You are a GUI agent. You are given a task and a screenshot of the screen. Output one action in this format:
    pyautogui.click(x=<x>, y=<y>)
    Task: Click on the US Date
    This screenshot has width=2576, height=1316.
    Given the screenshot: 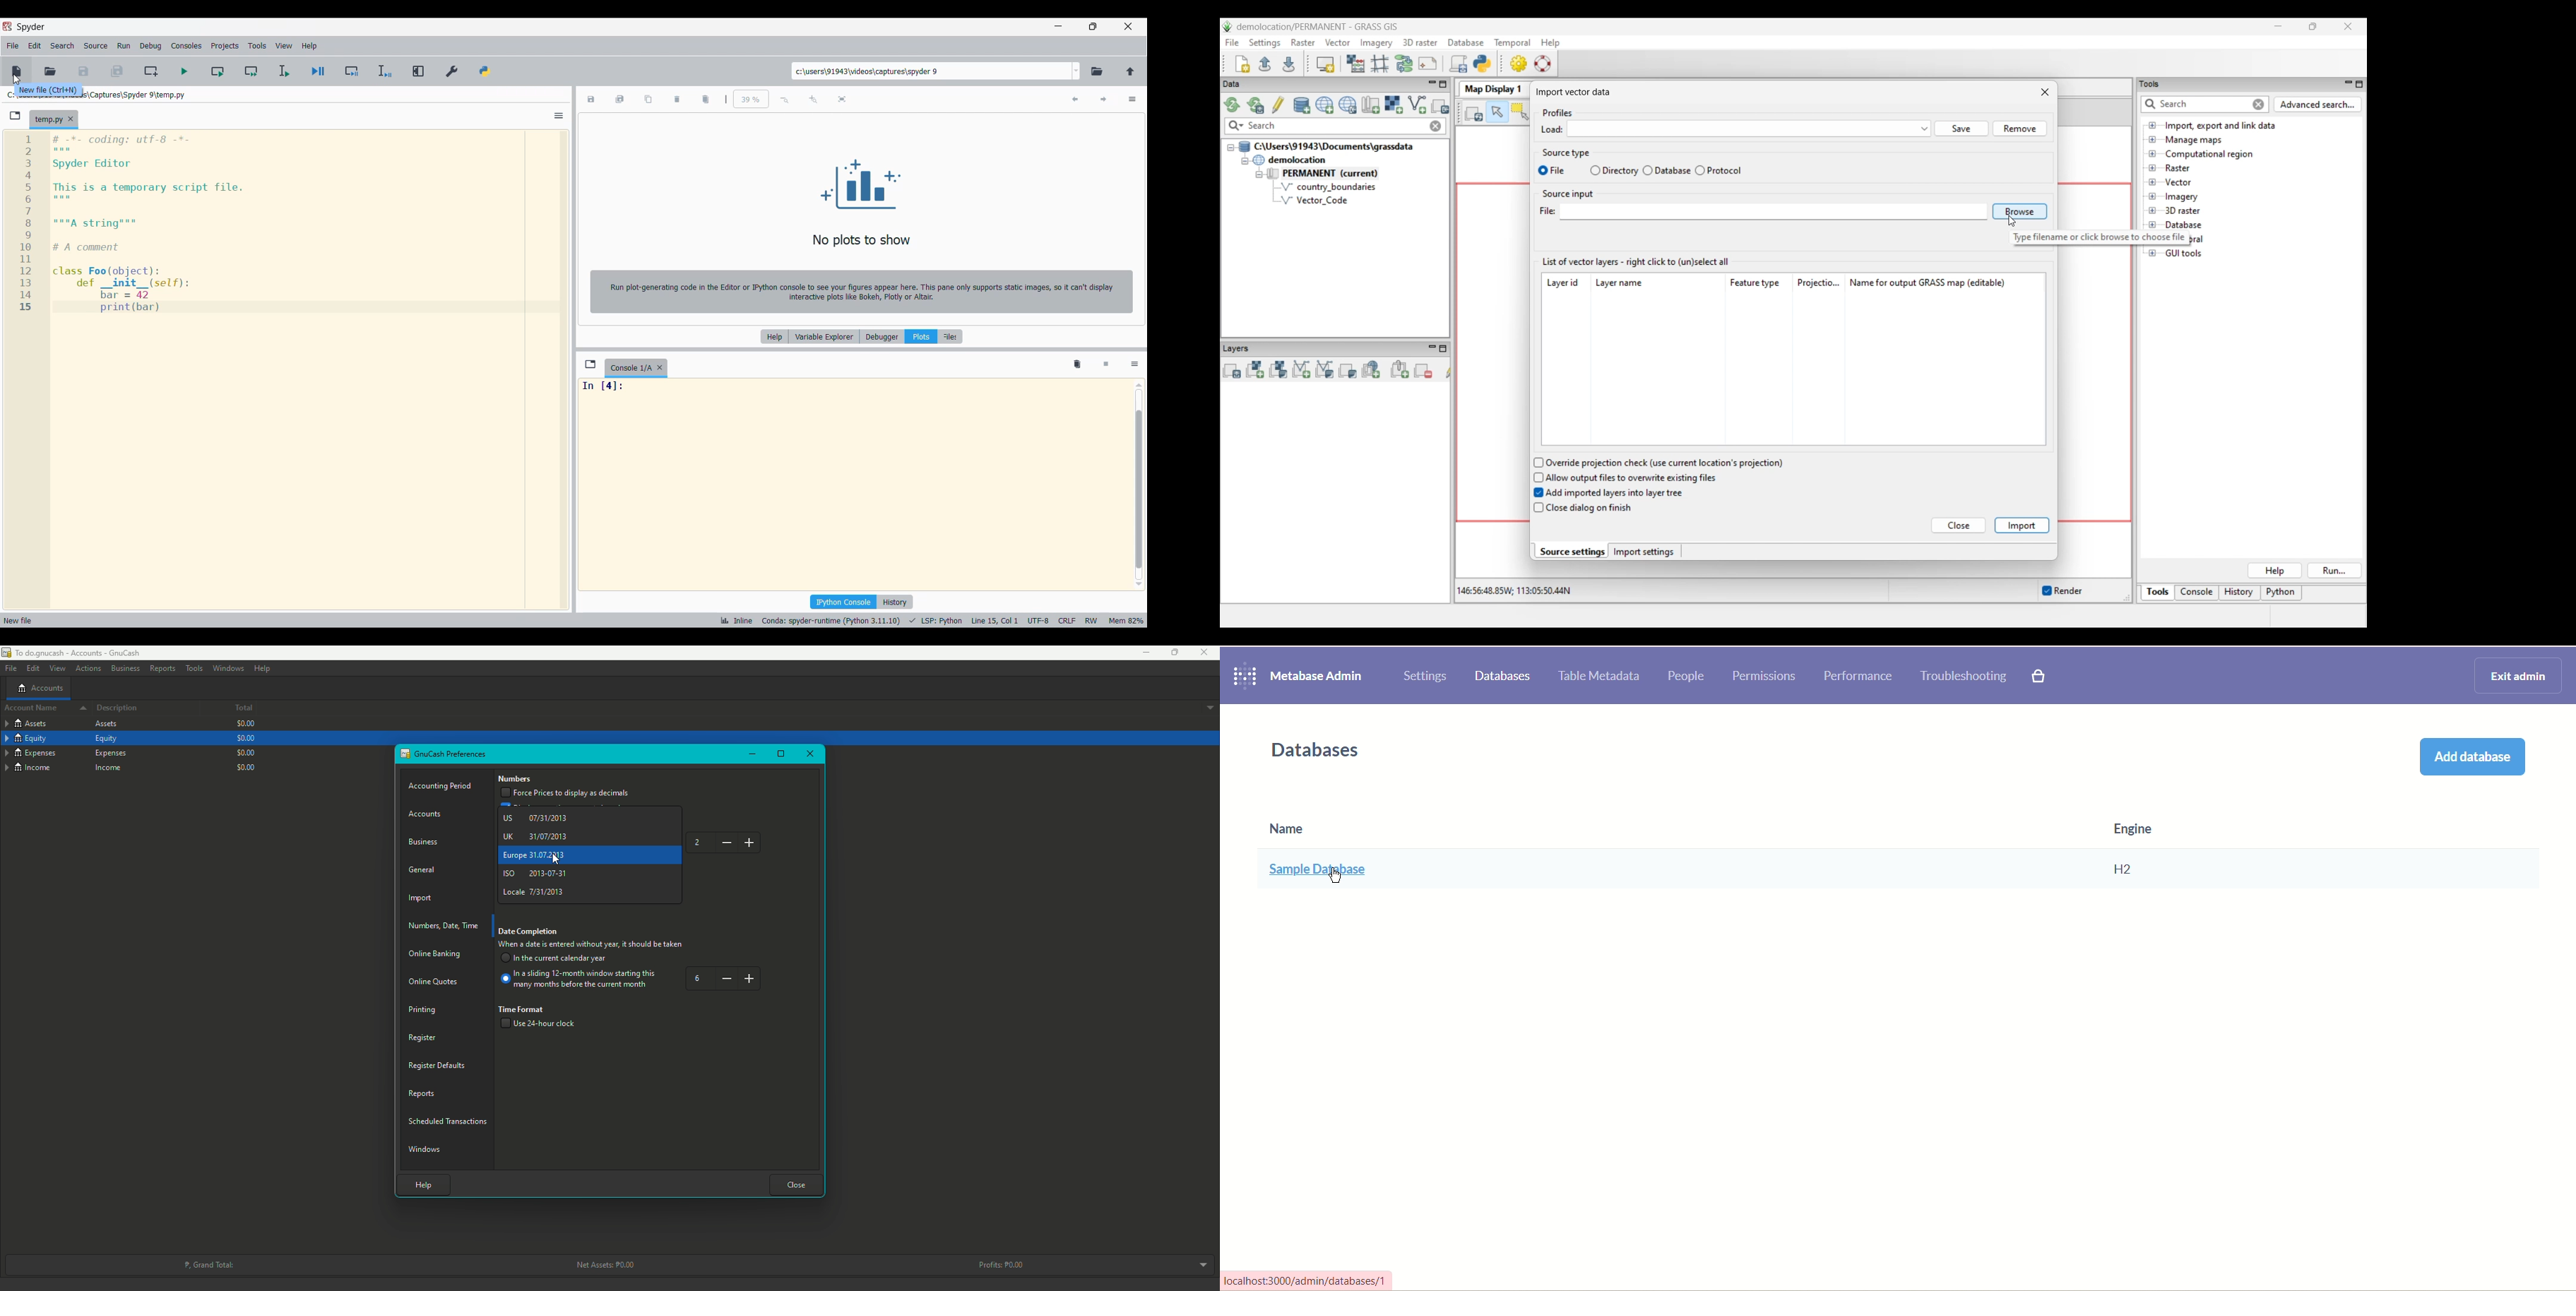 What is the action you would take?
    pyautogui.click(x=538, y=818)
    